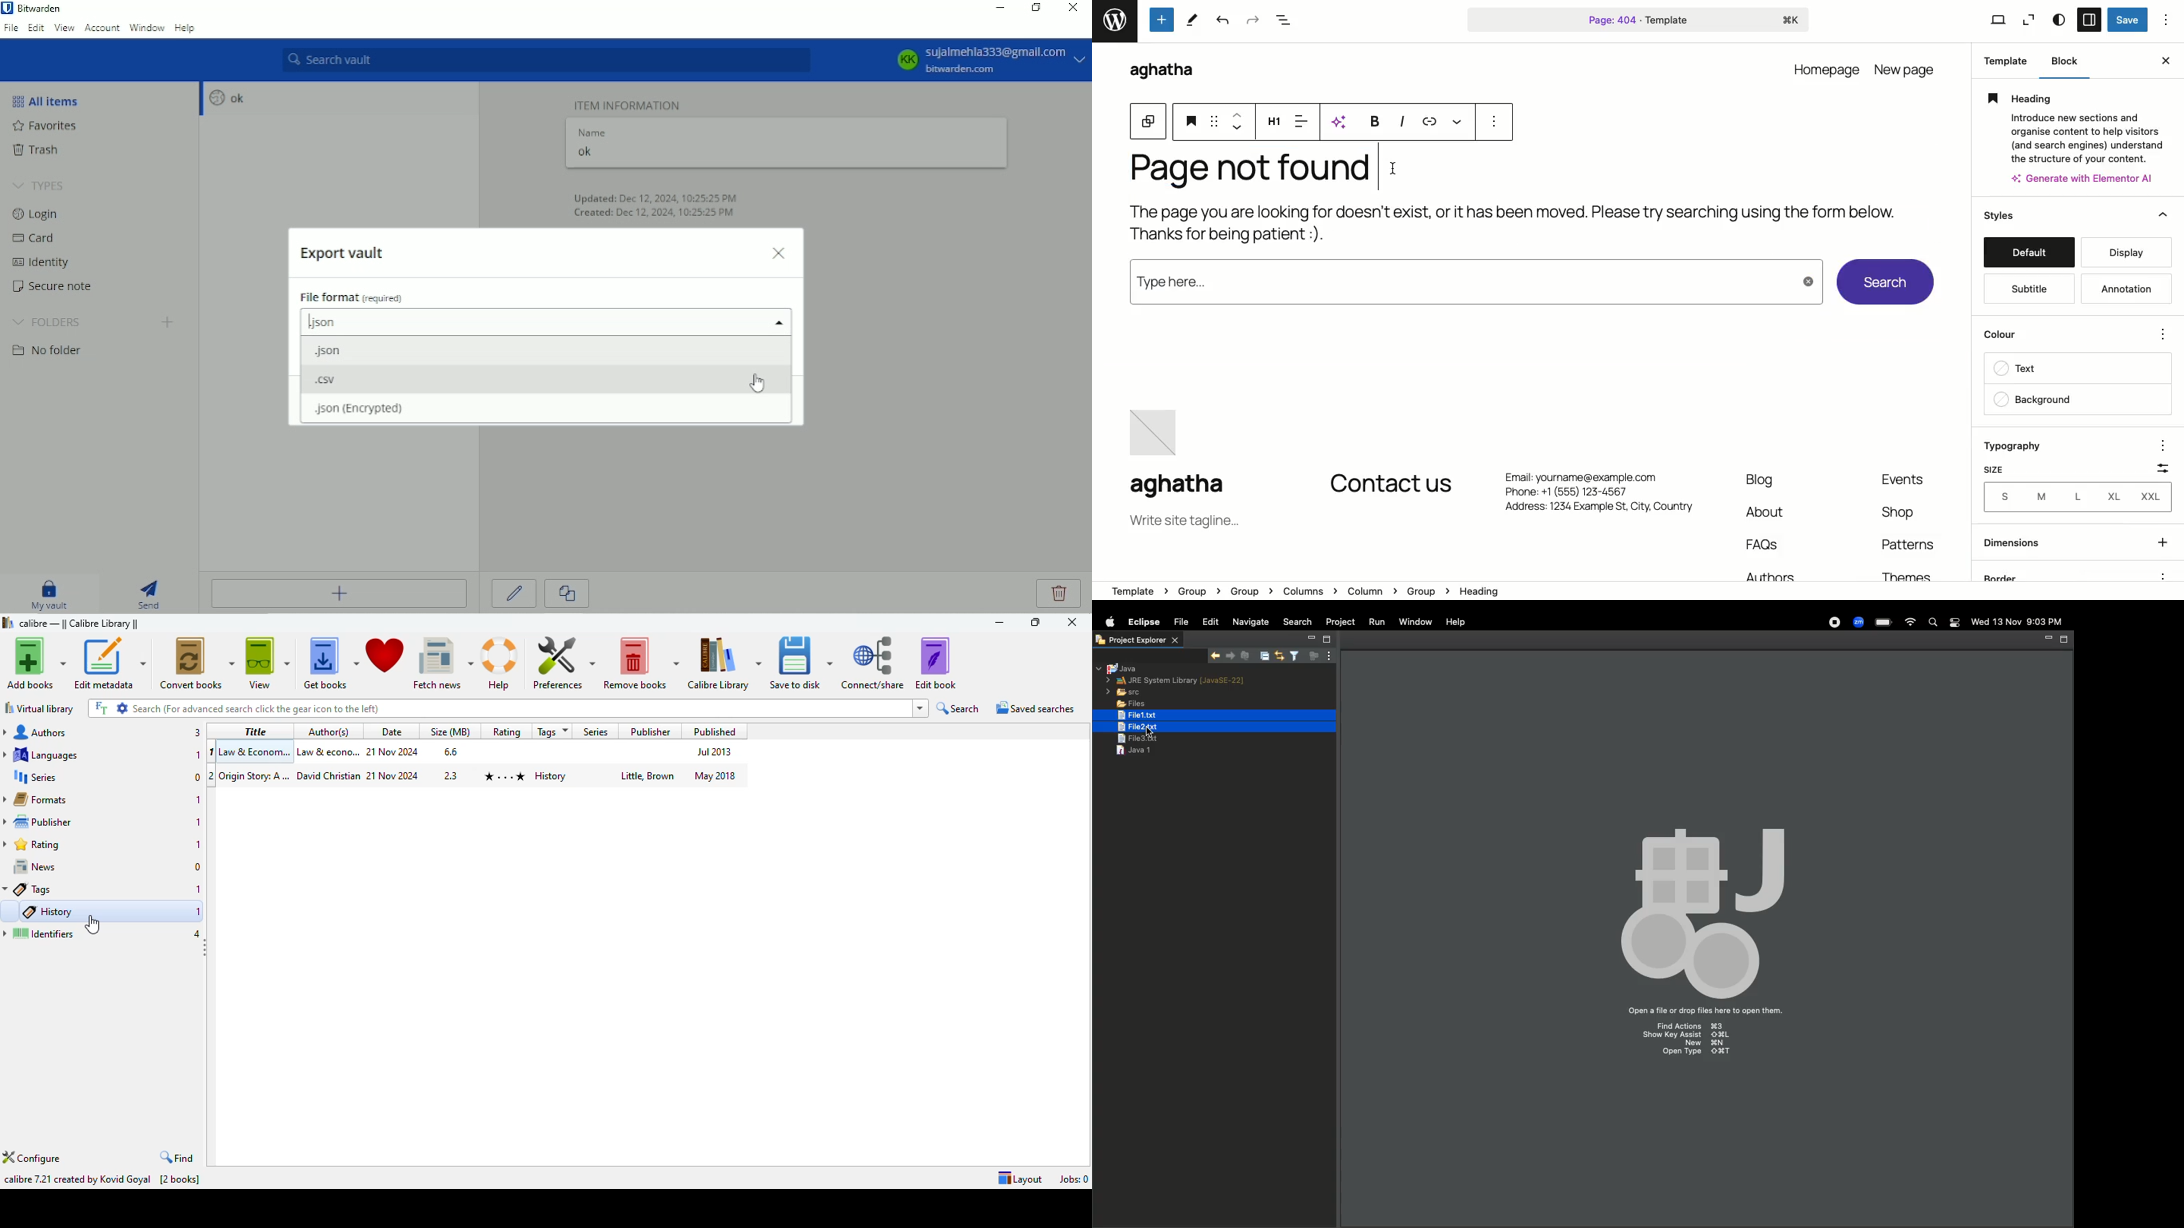 This screenshot has height=1232, width=2184. Describe the element at coordinates (1020, 1179) in the screenshot. I see `layout` at that location.